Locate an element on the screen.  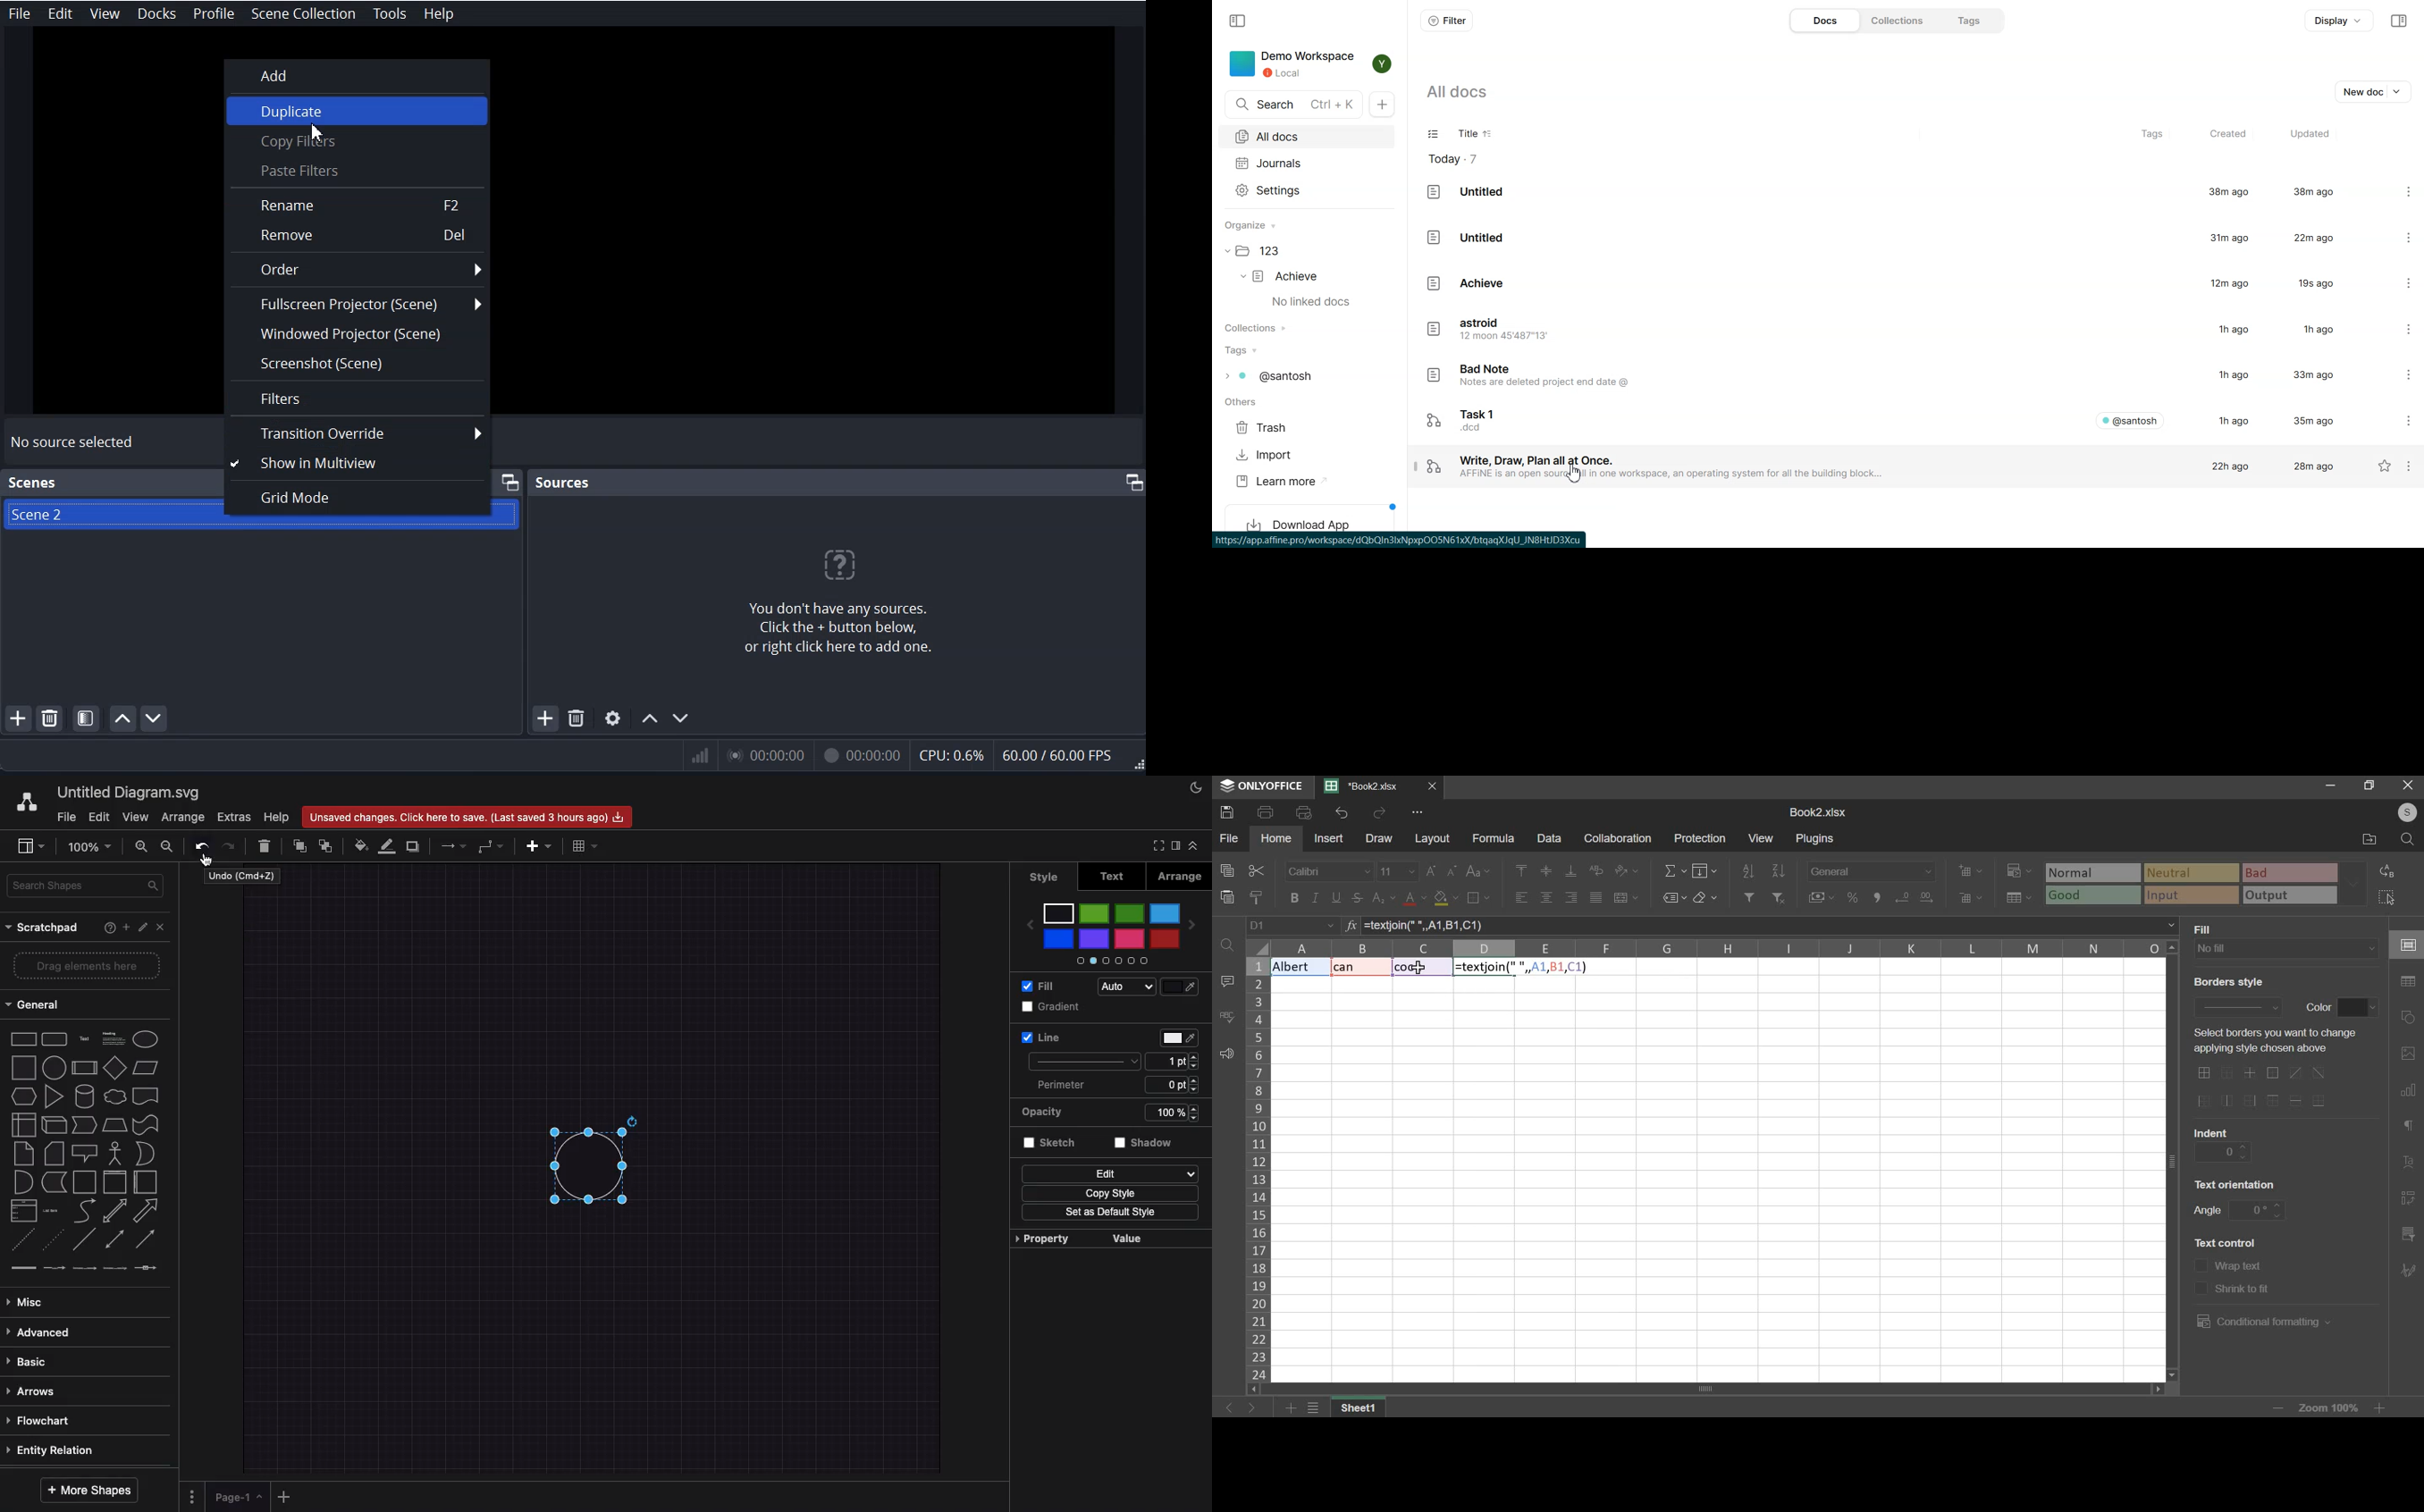
resize is located at coordinates (2368, 786).